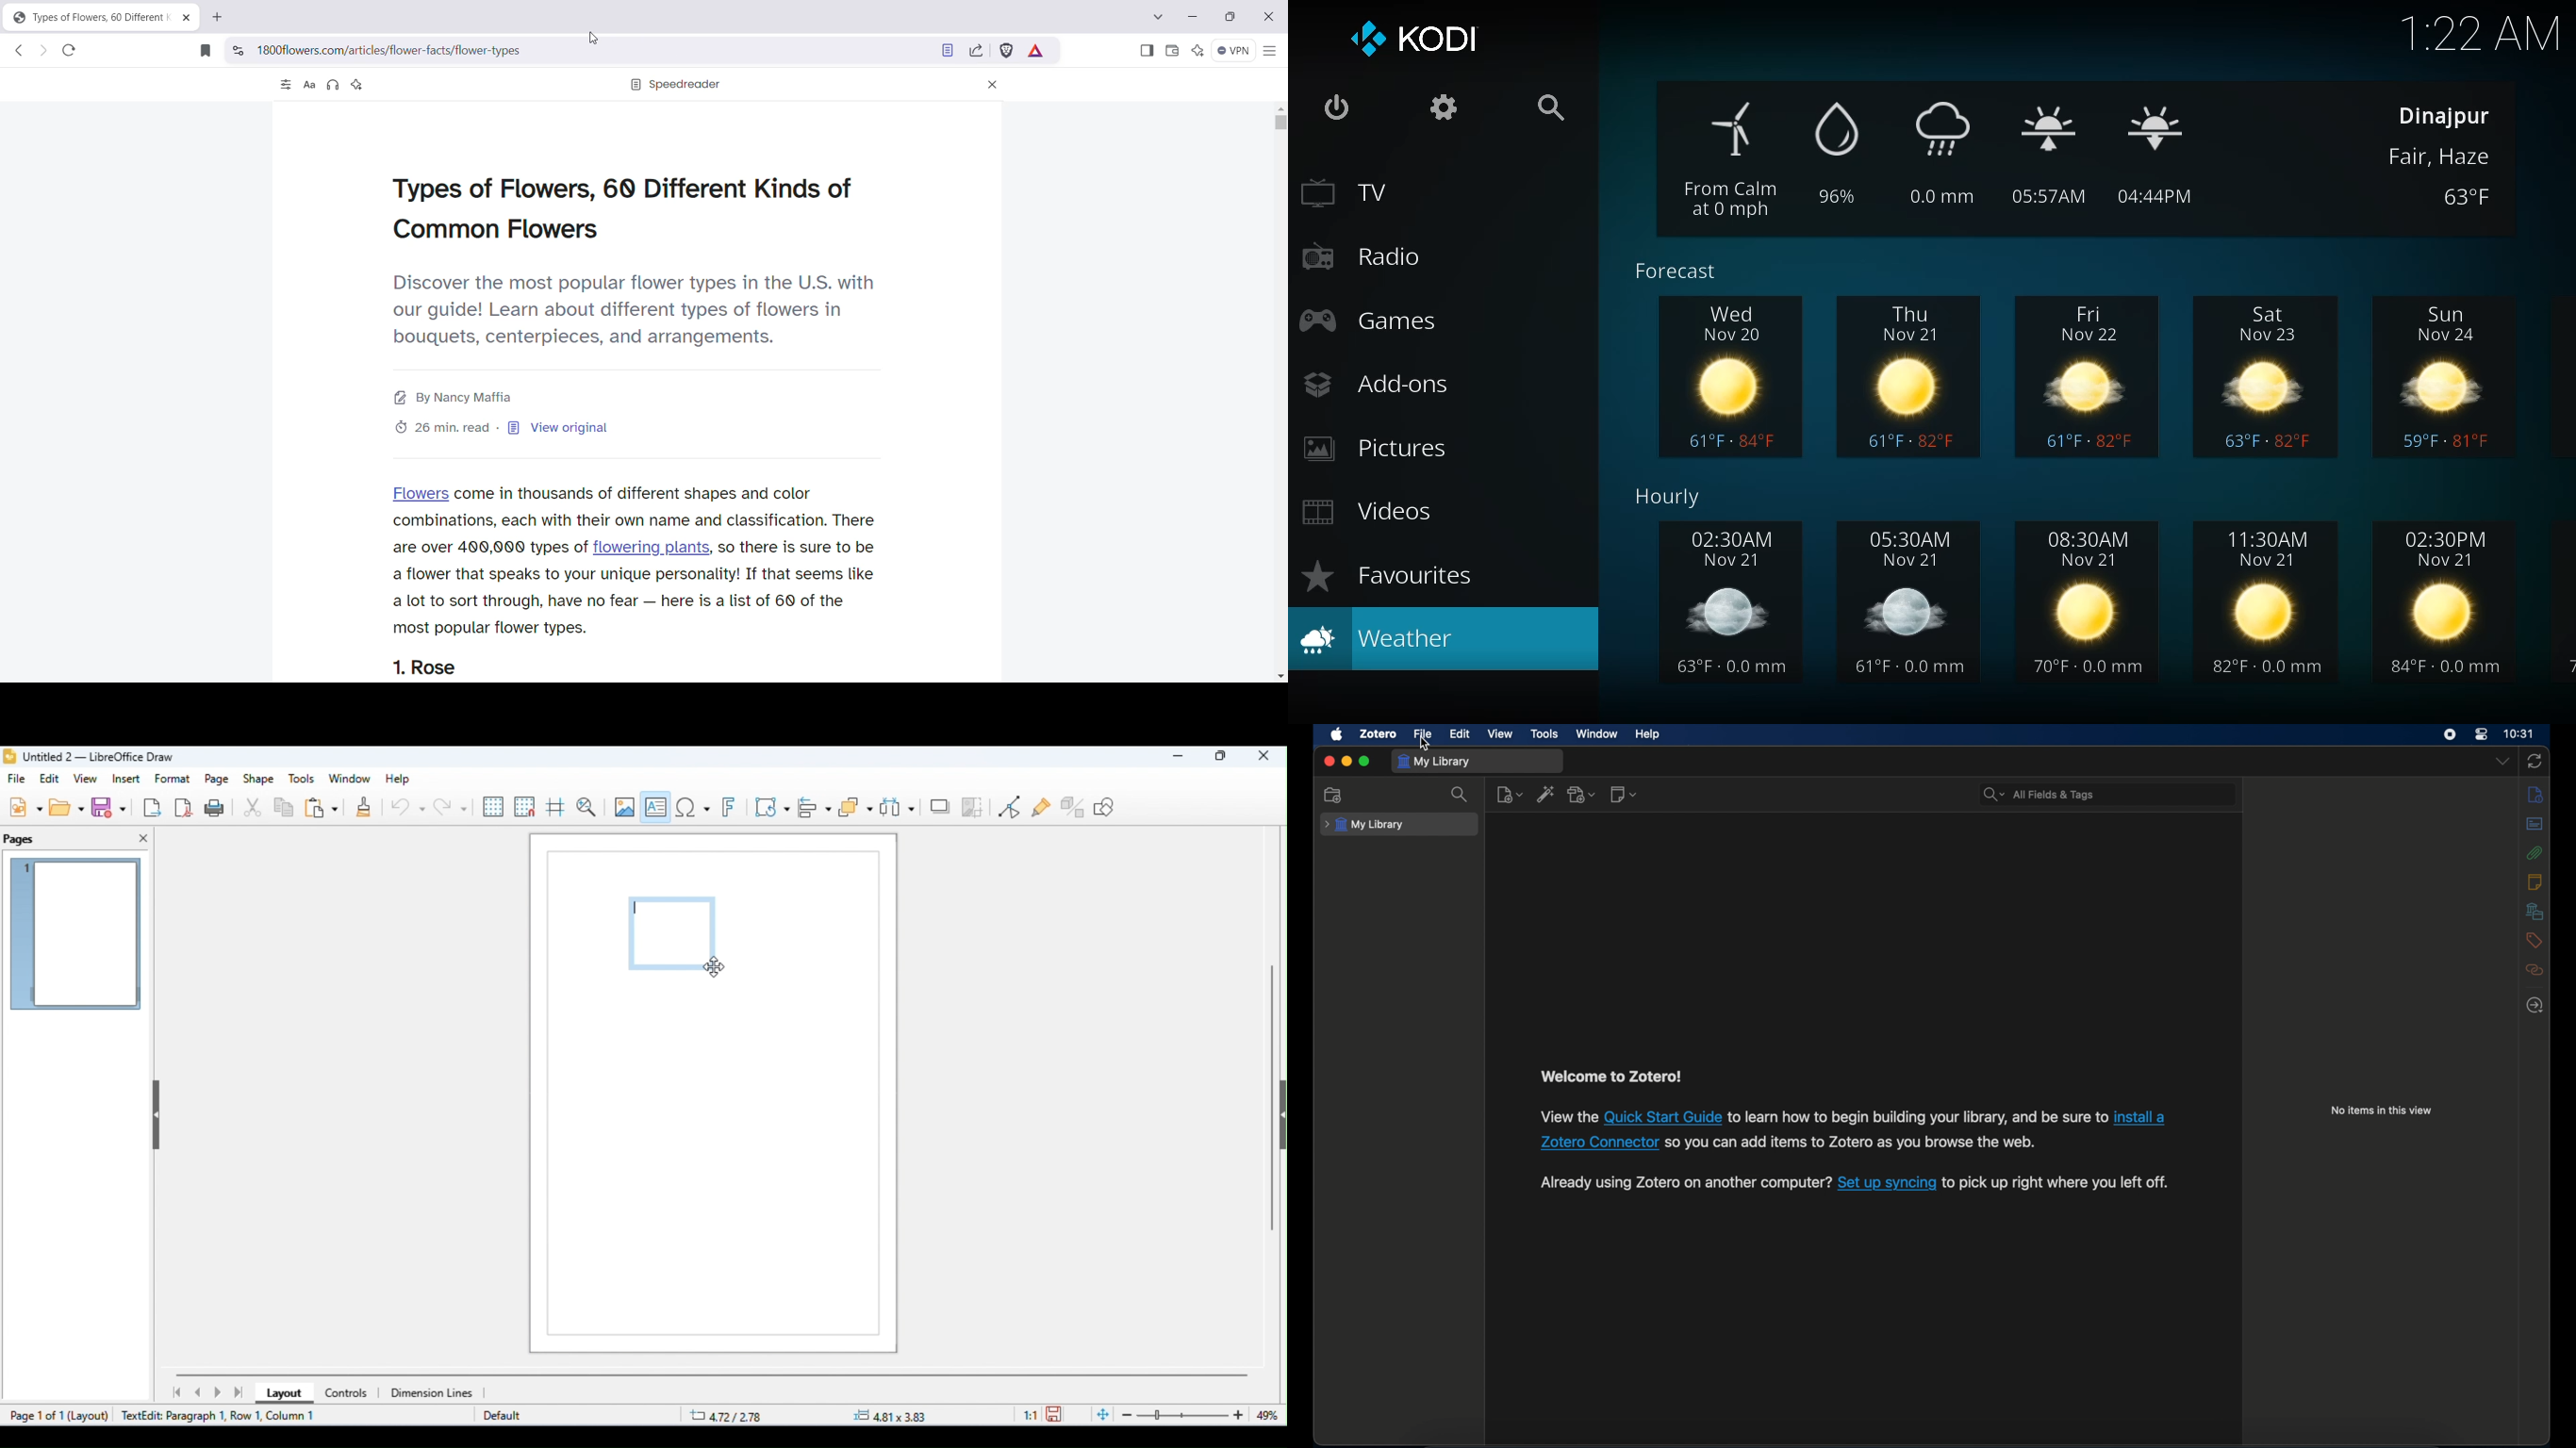 The image size is (2576, 1456). Describe the element at coordinates (624, 806) in the screenshot. I see `insert image` at that location.